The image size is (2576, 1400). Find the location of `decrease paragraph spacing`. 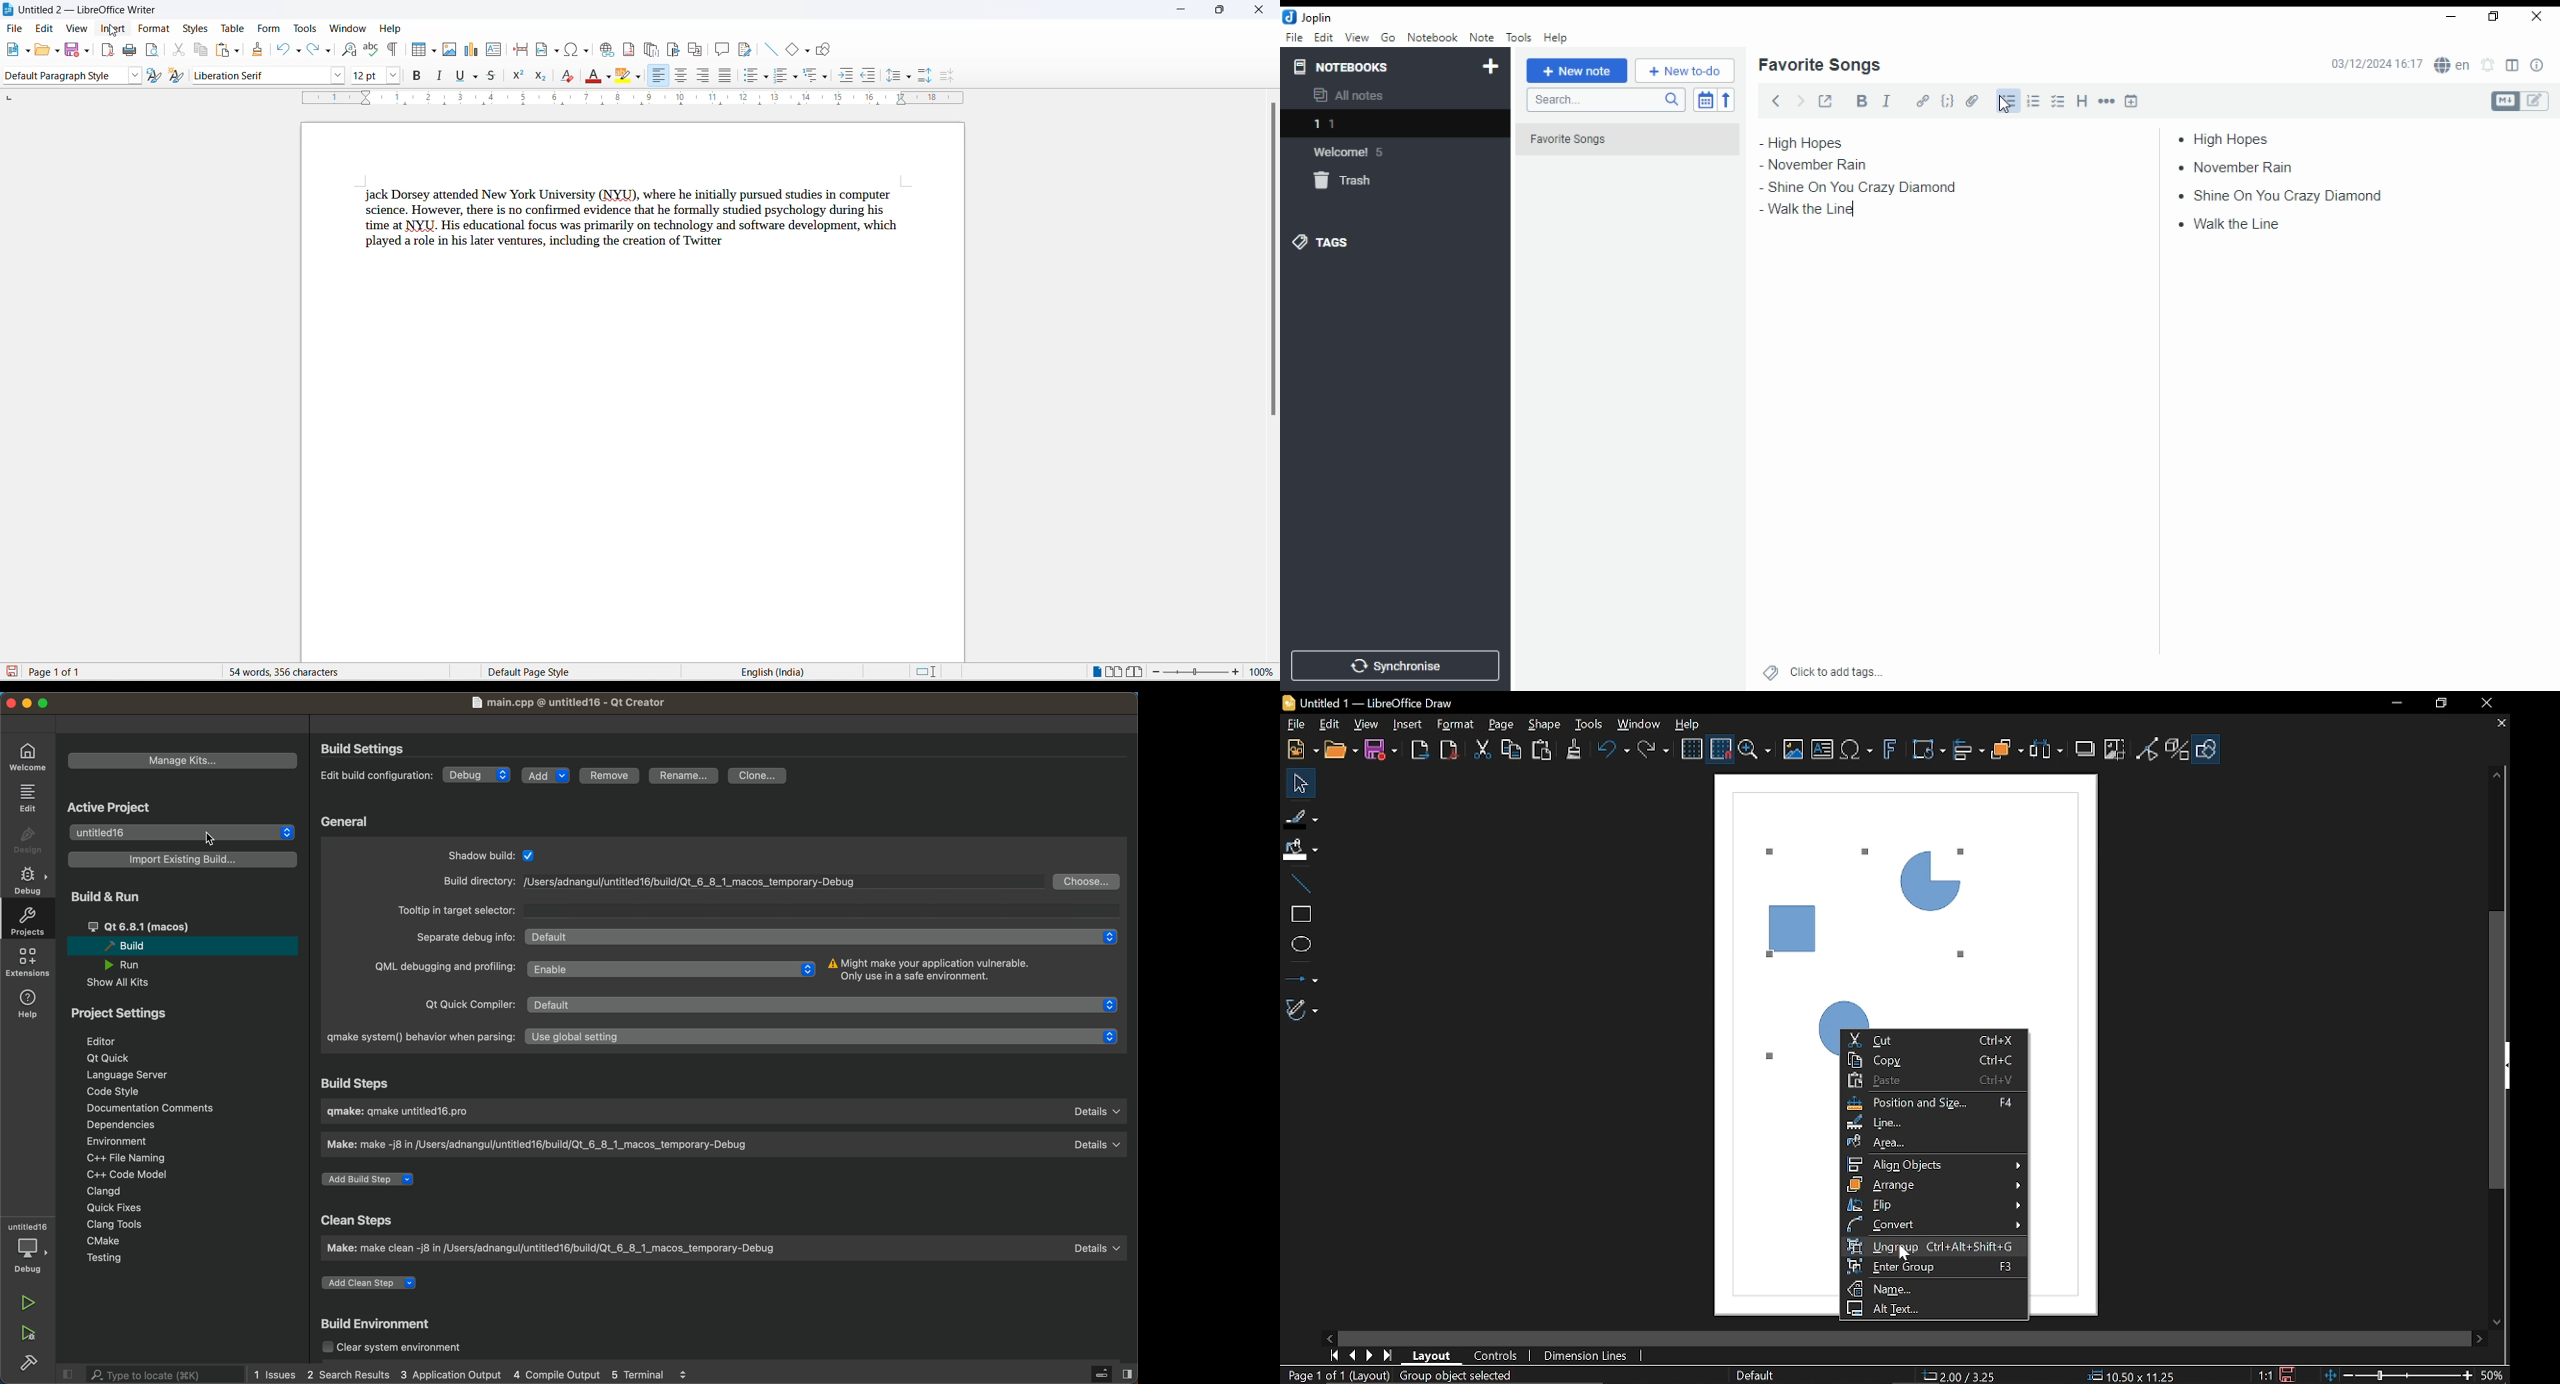

decrease paragraph spacing is located at coordinates (947, 76).